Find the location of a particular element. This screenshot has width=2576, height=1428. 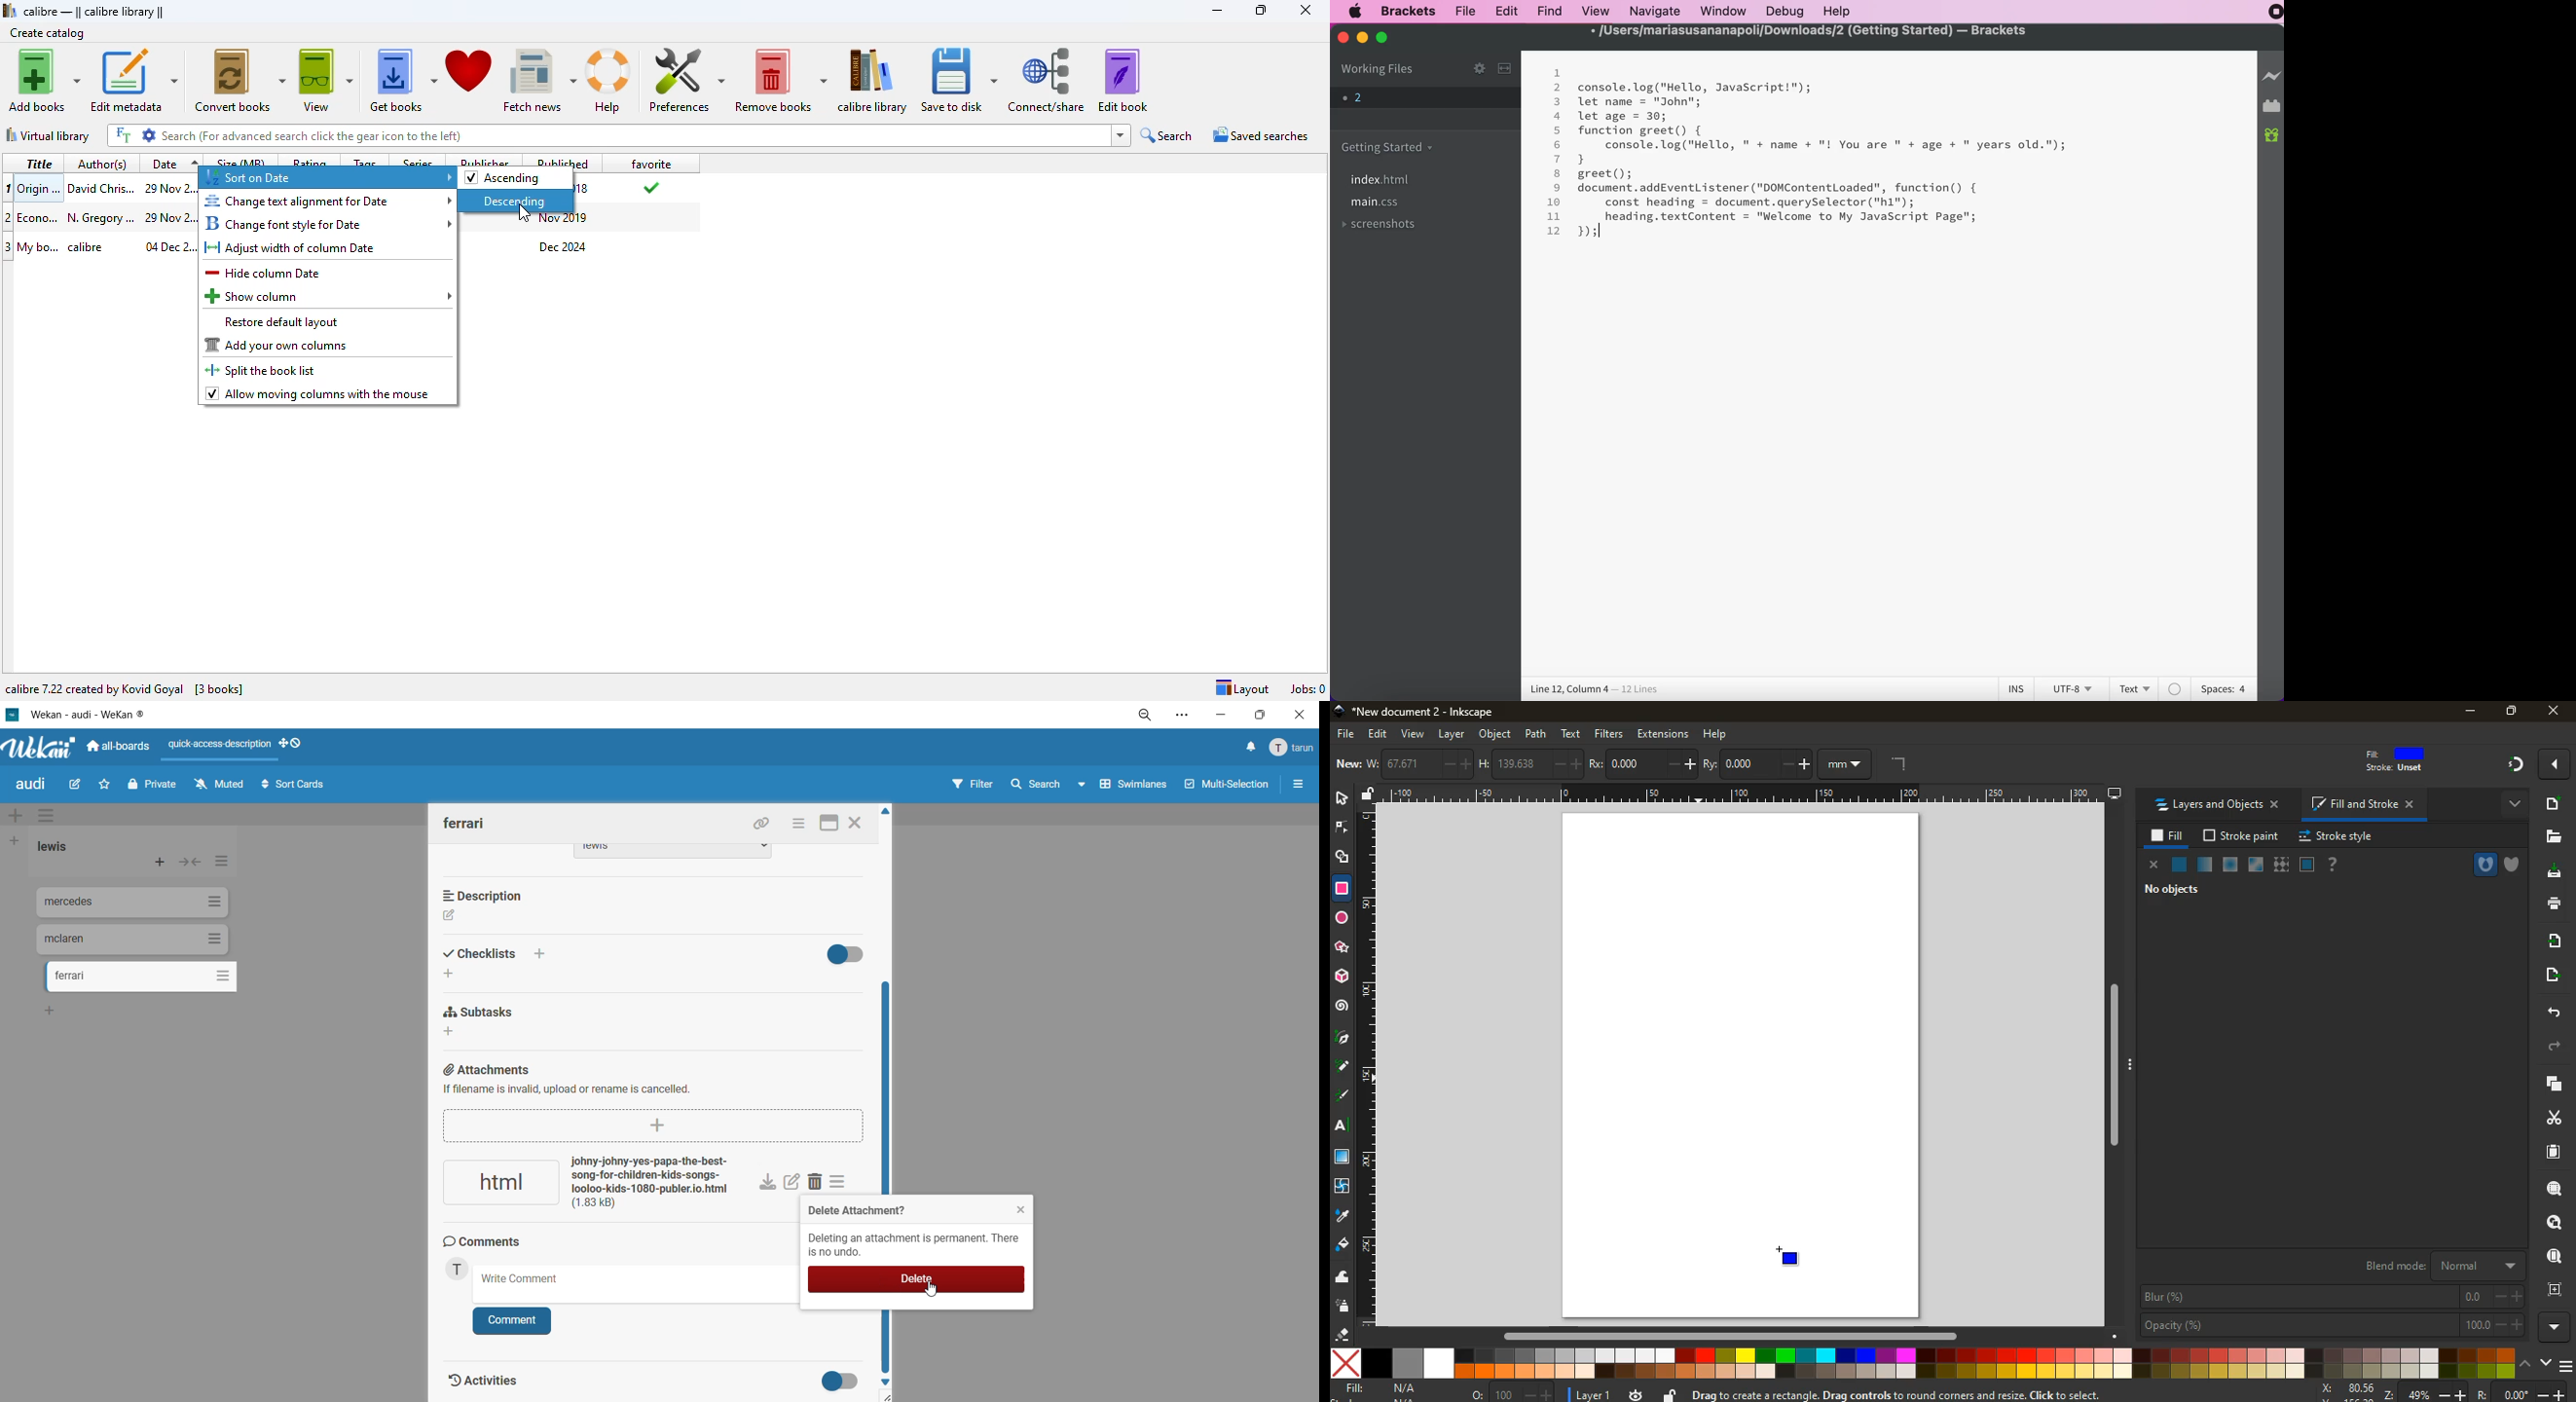

cursor is located at coordinates (523, 214).